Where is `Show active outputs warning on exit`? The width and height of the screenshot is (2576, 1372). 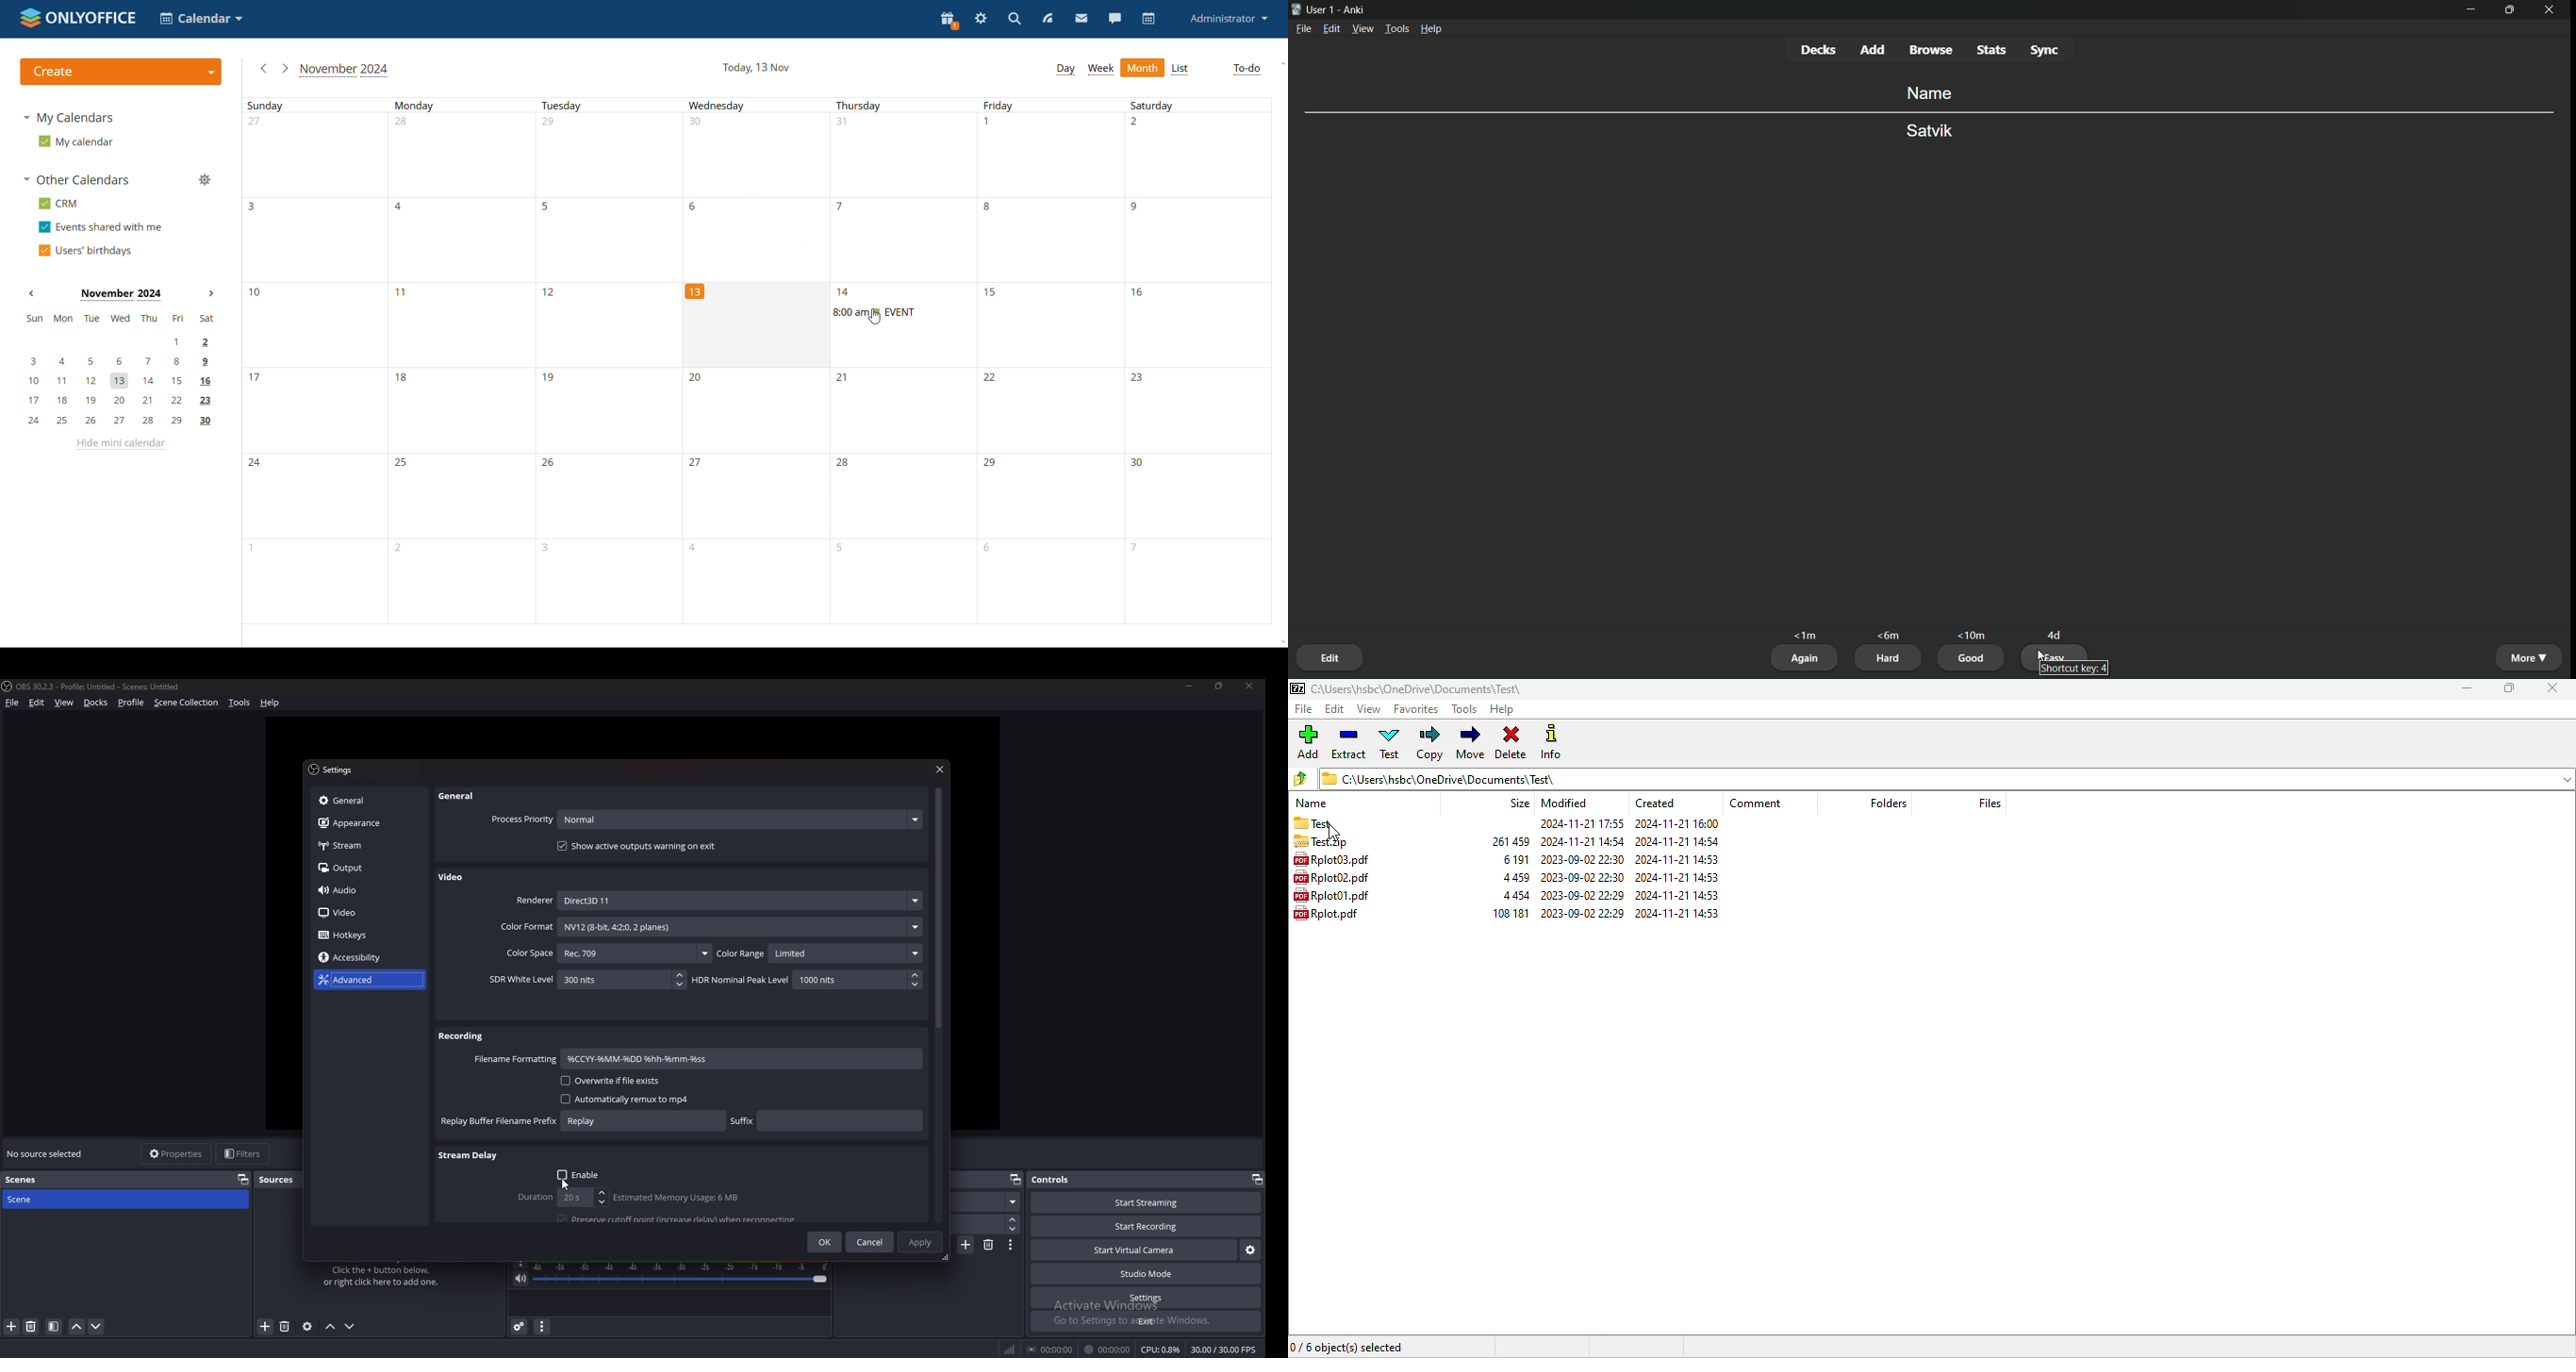
Show active outputs warning on exit is located at coordinates (639, 846).